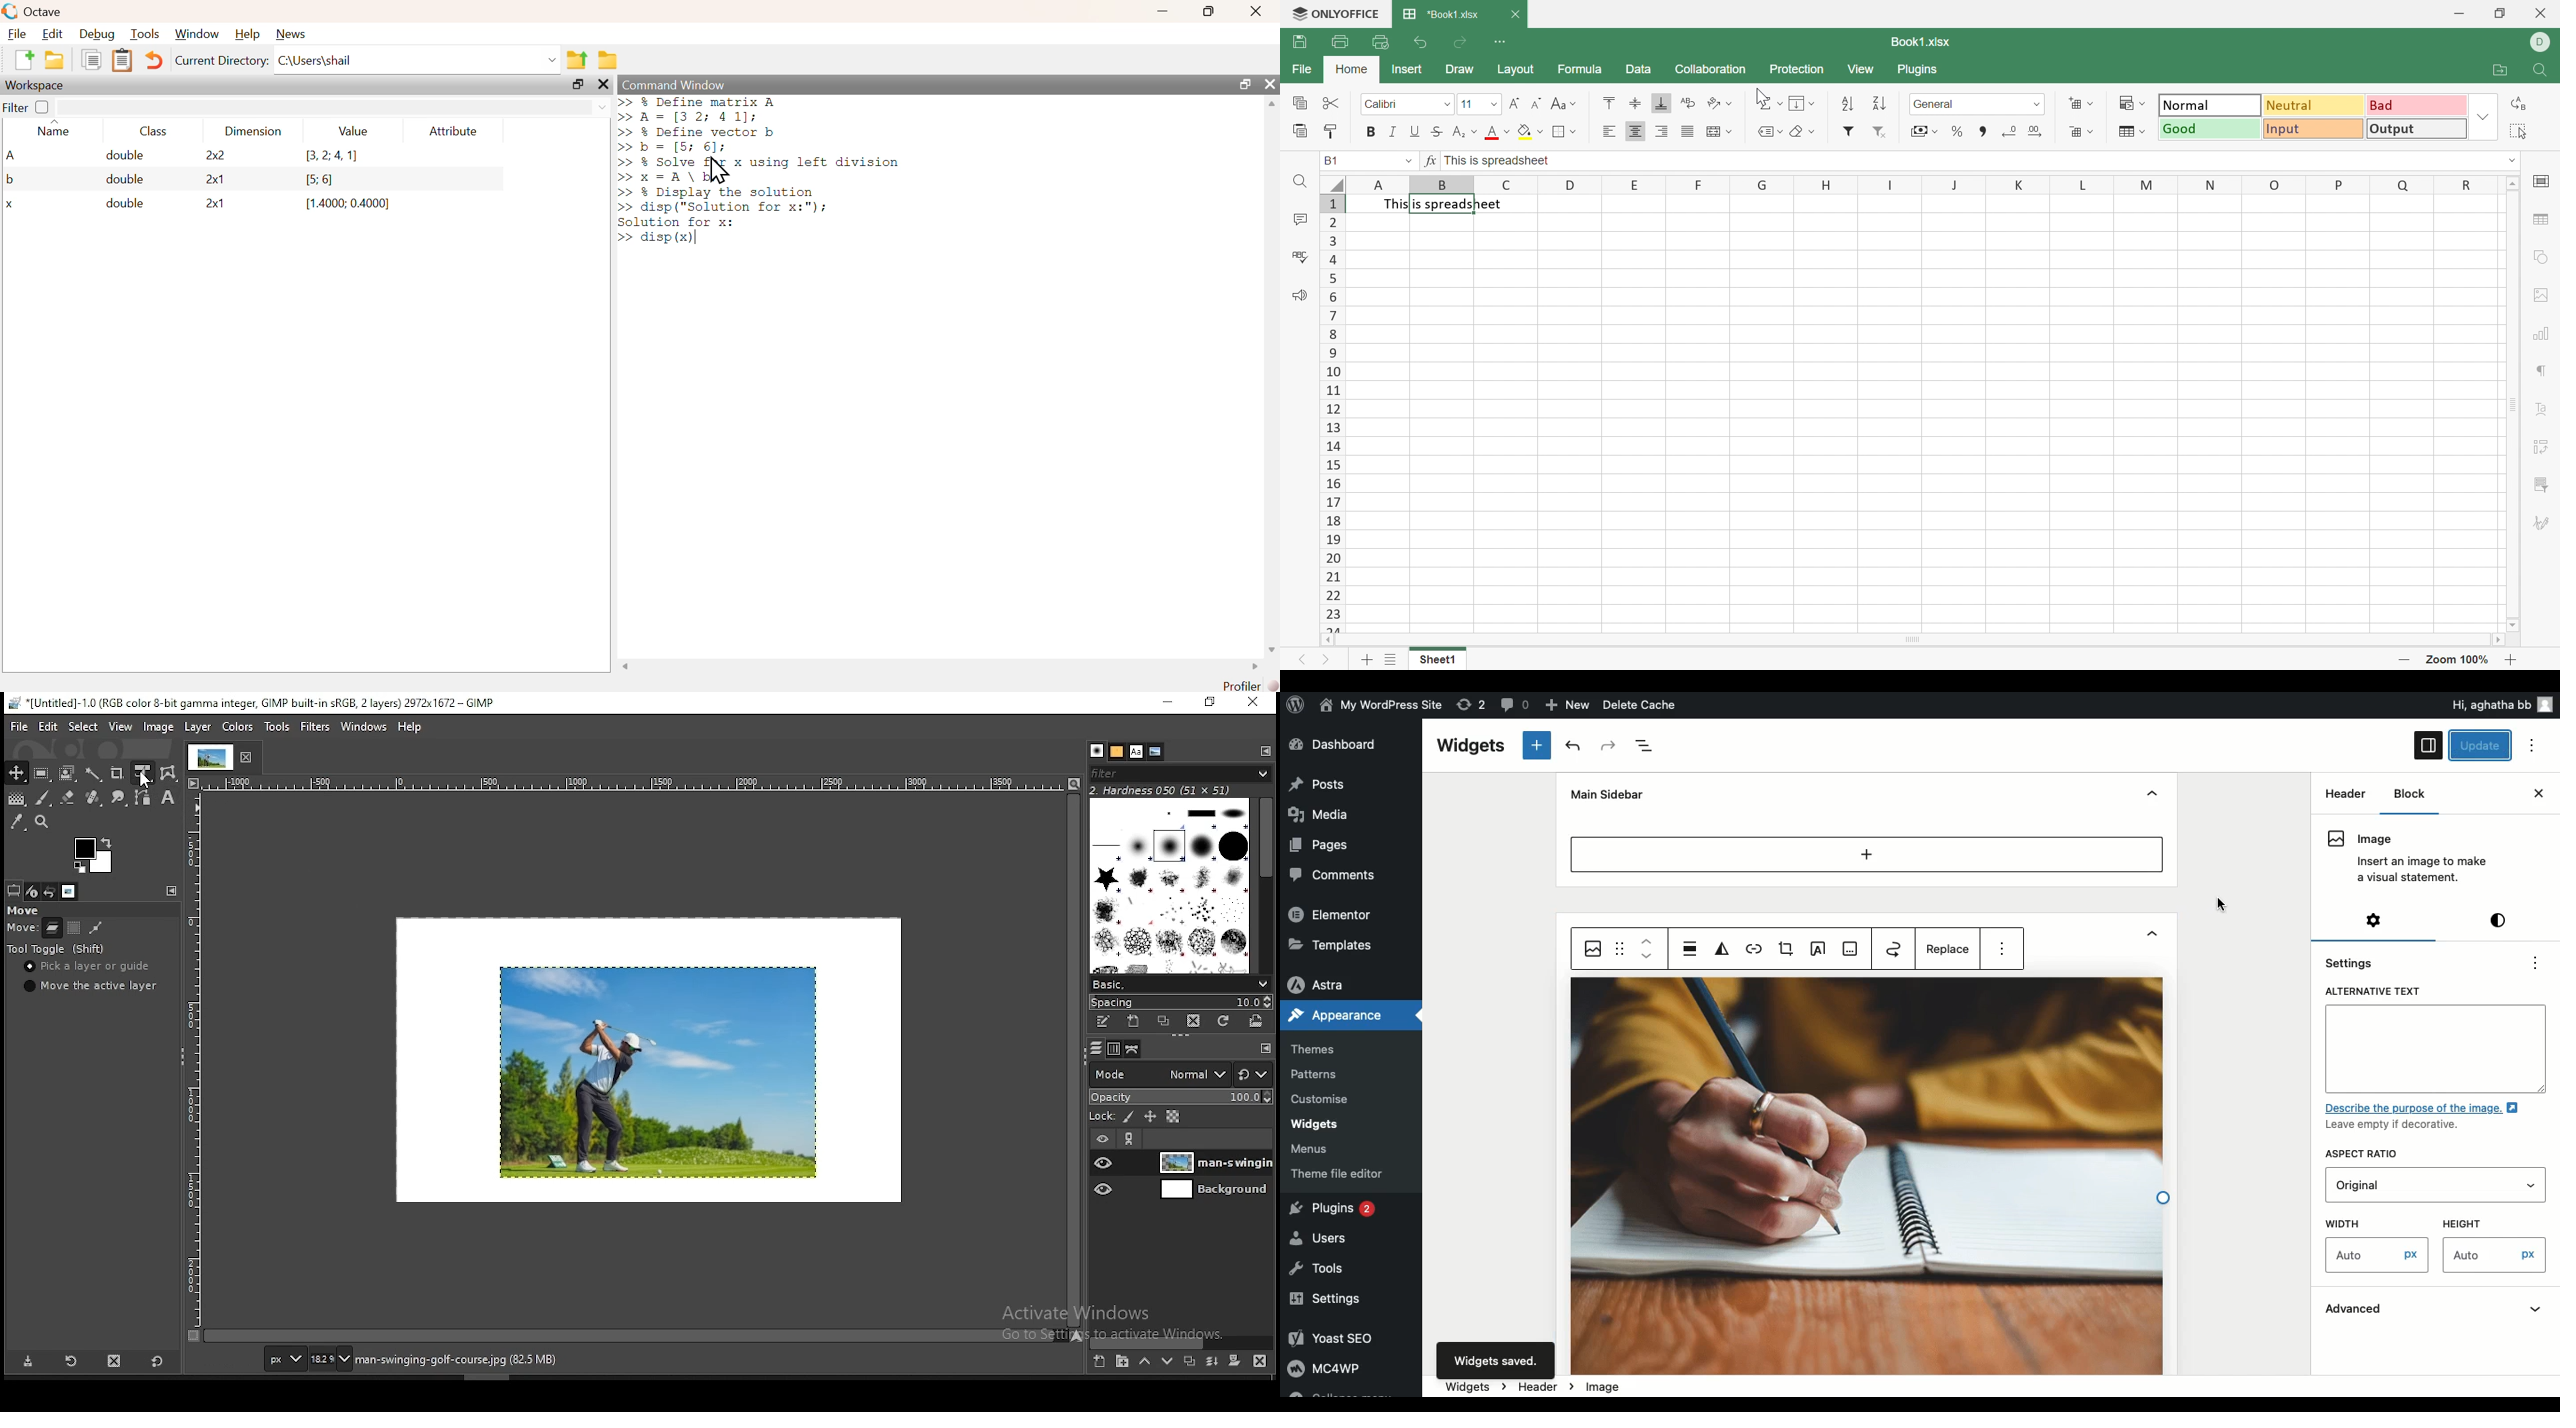 Image resolution: width=2576 pixels, height=1428 pixels. I want to click on Column Names, so click(1911, 185).